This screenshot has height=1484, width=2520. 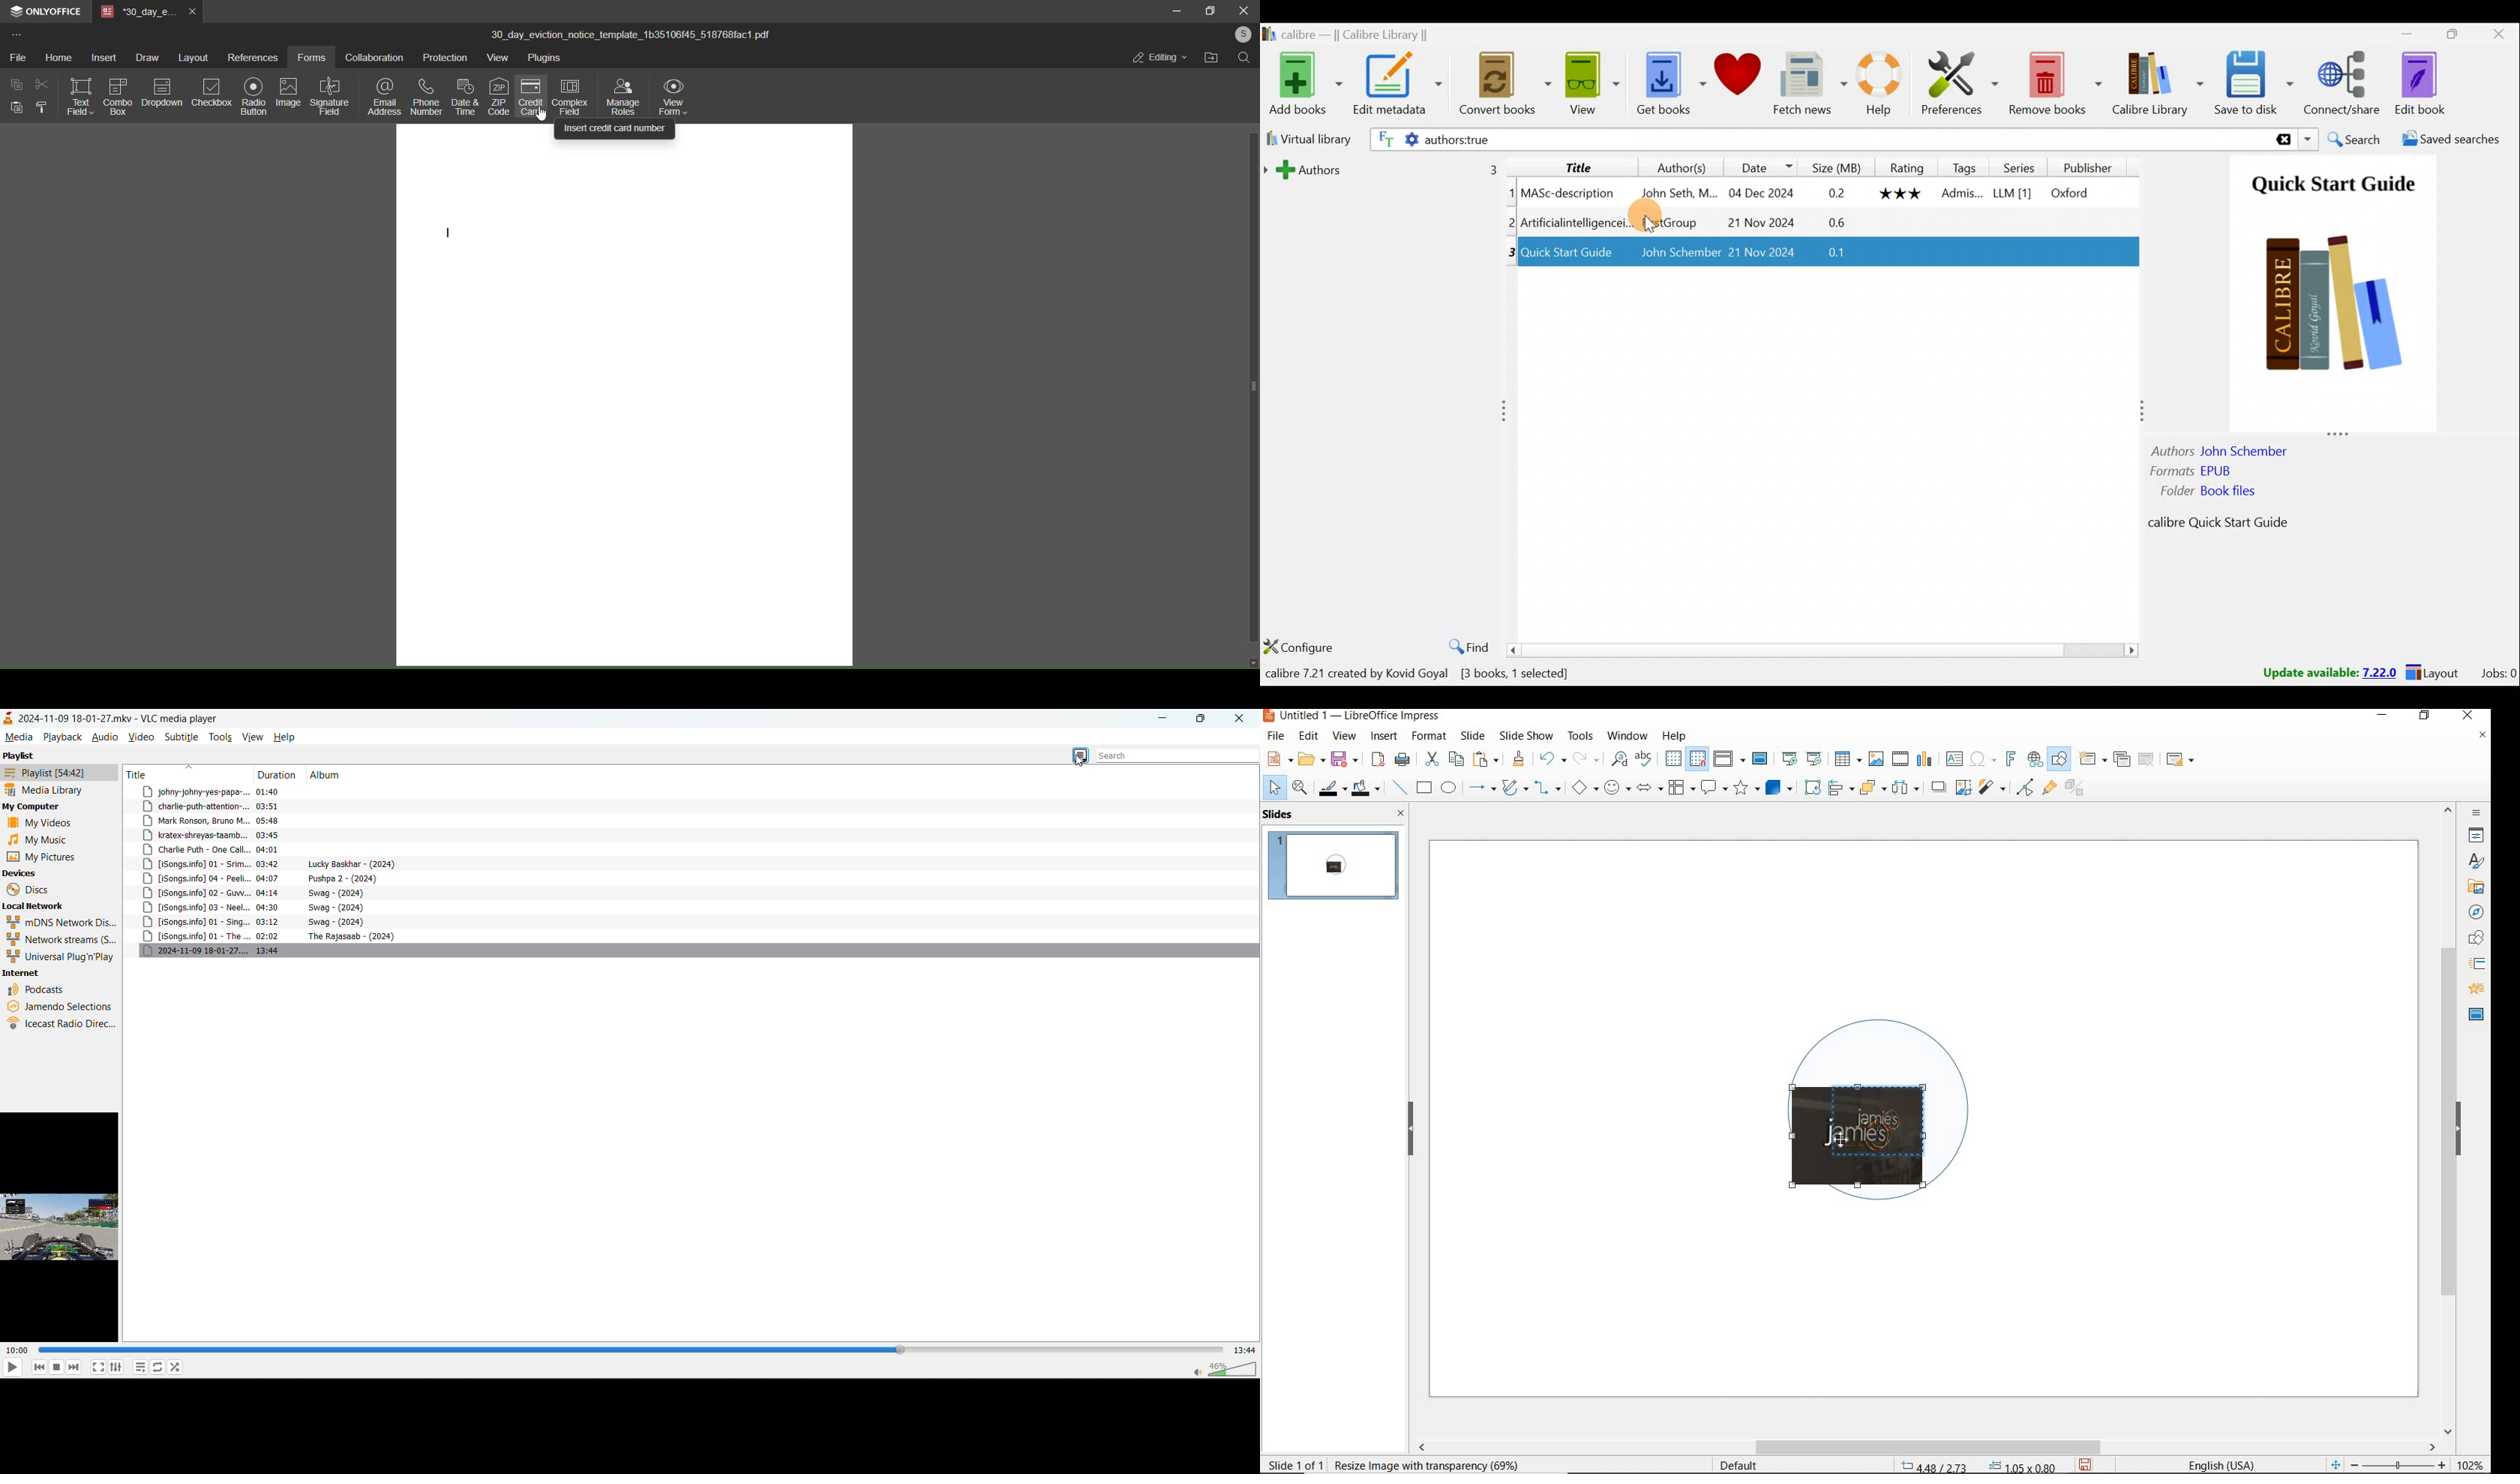 What do you see at coordinates (2476, 1013) in the screenshot?
I see `master slide` at bounding box center [2476, 1013].